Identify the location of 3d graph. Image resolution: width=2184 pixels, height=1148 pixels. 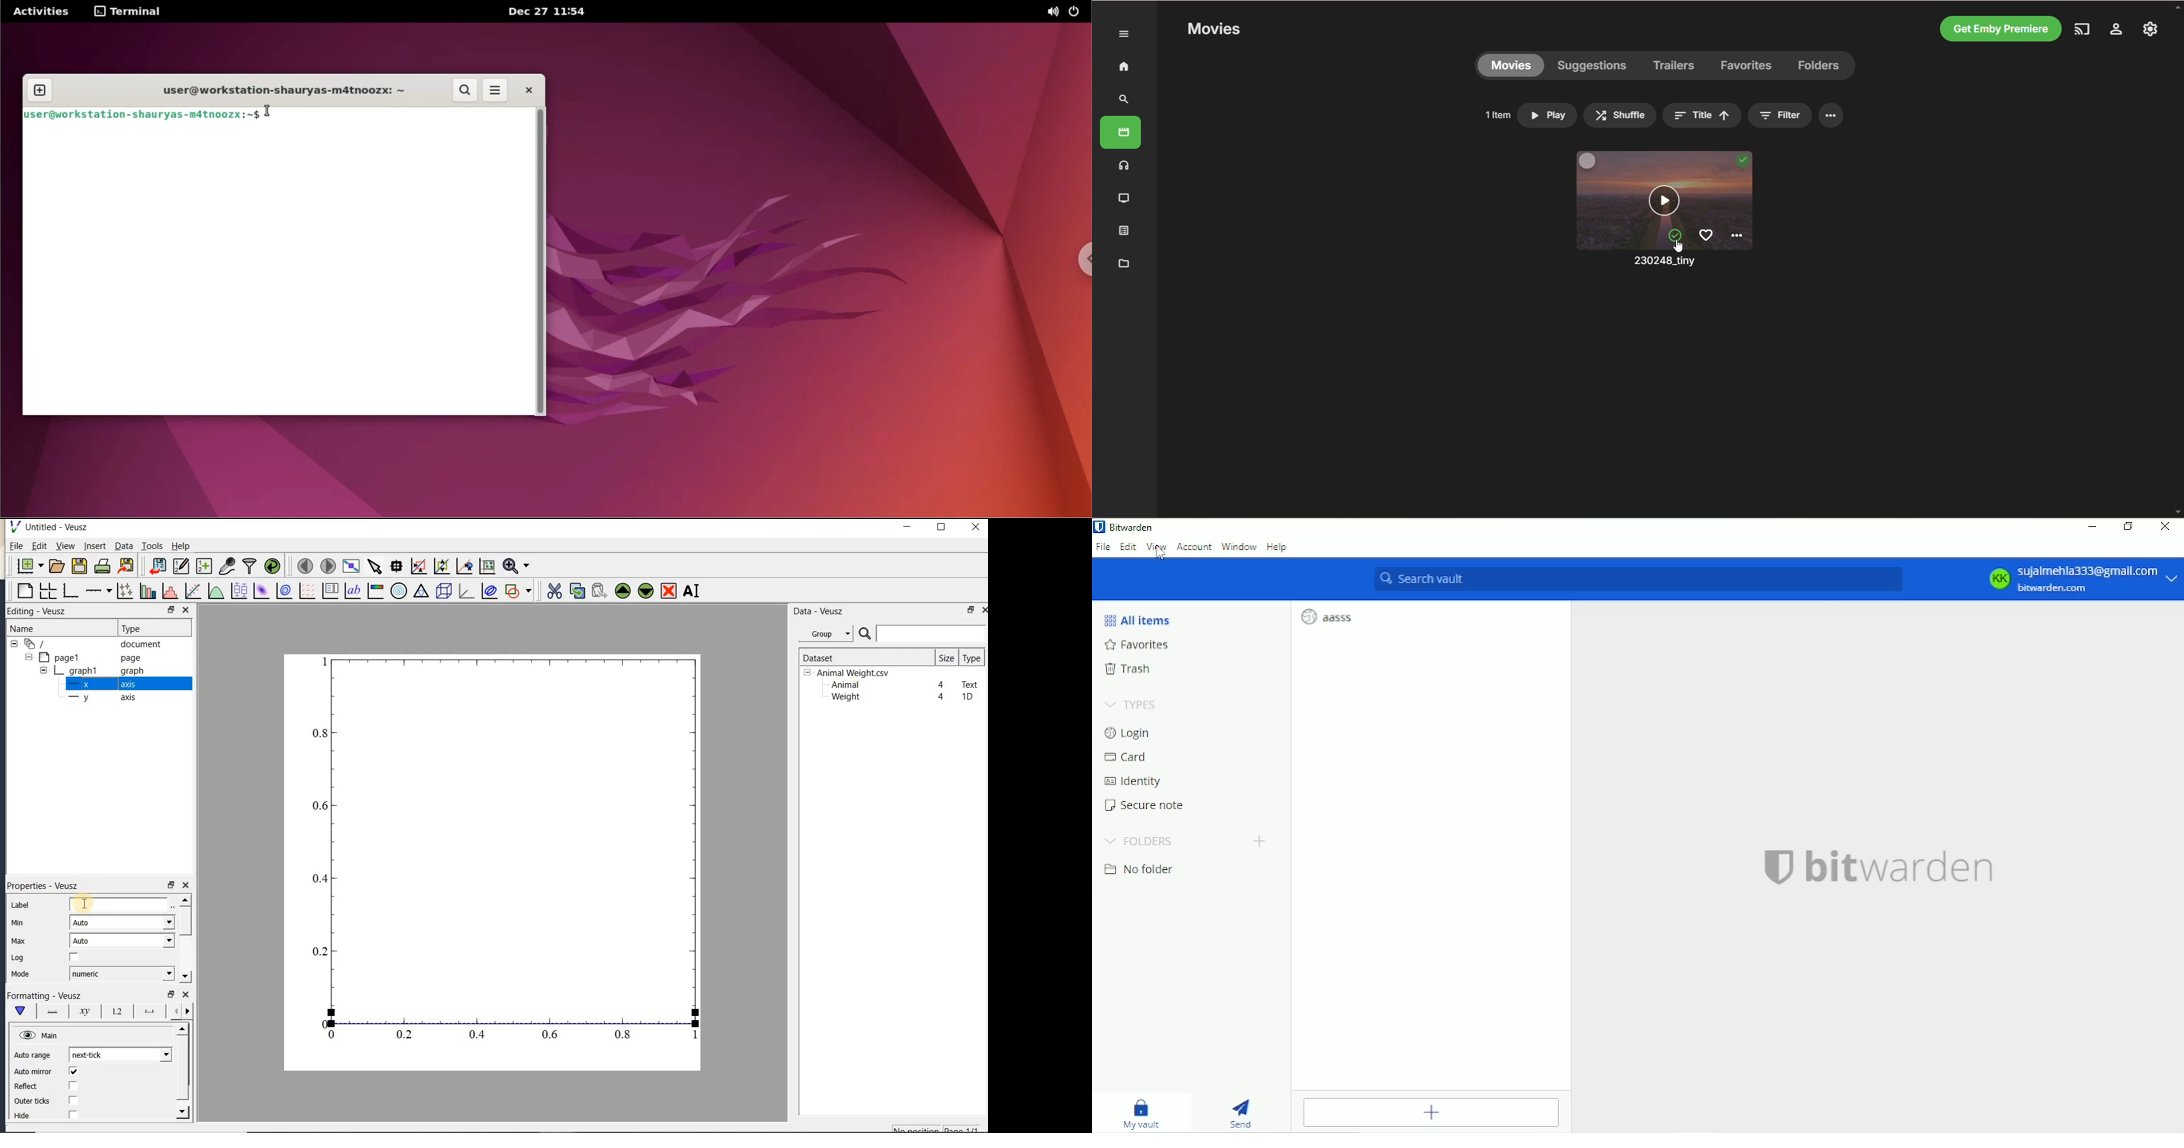
(465, 591).